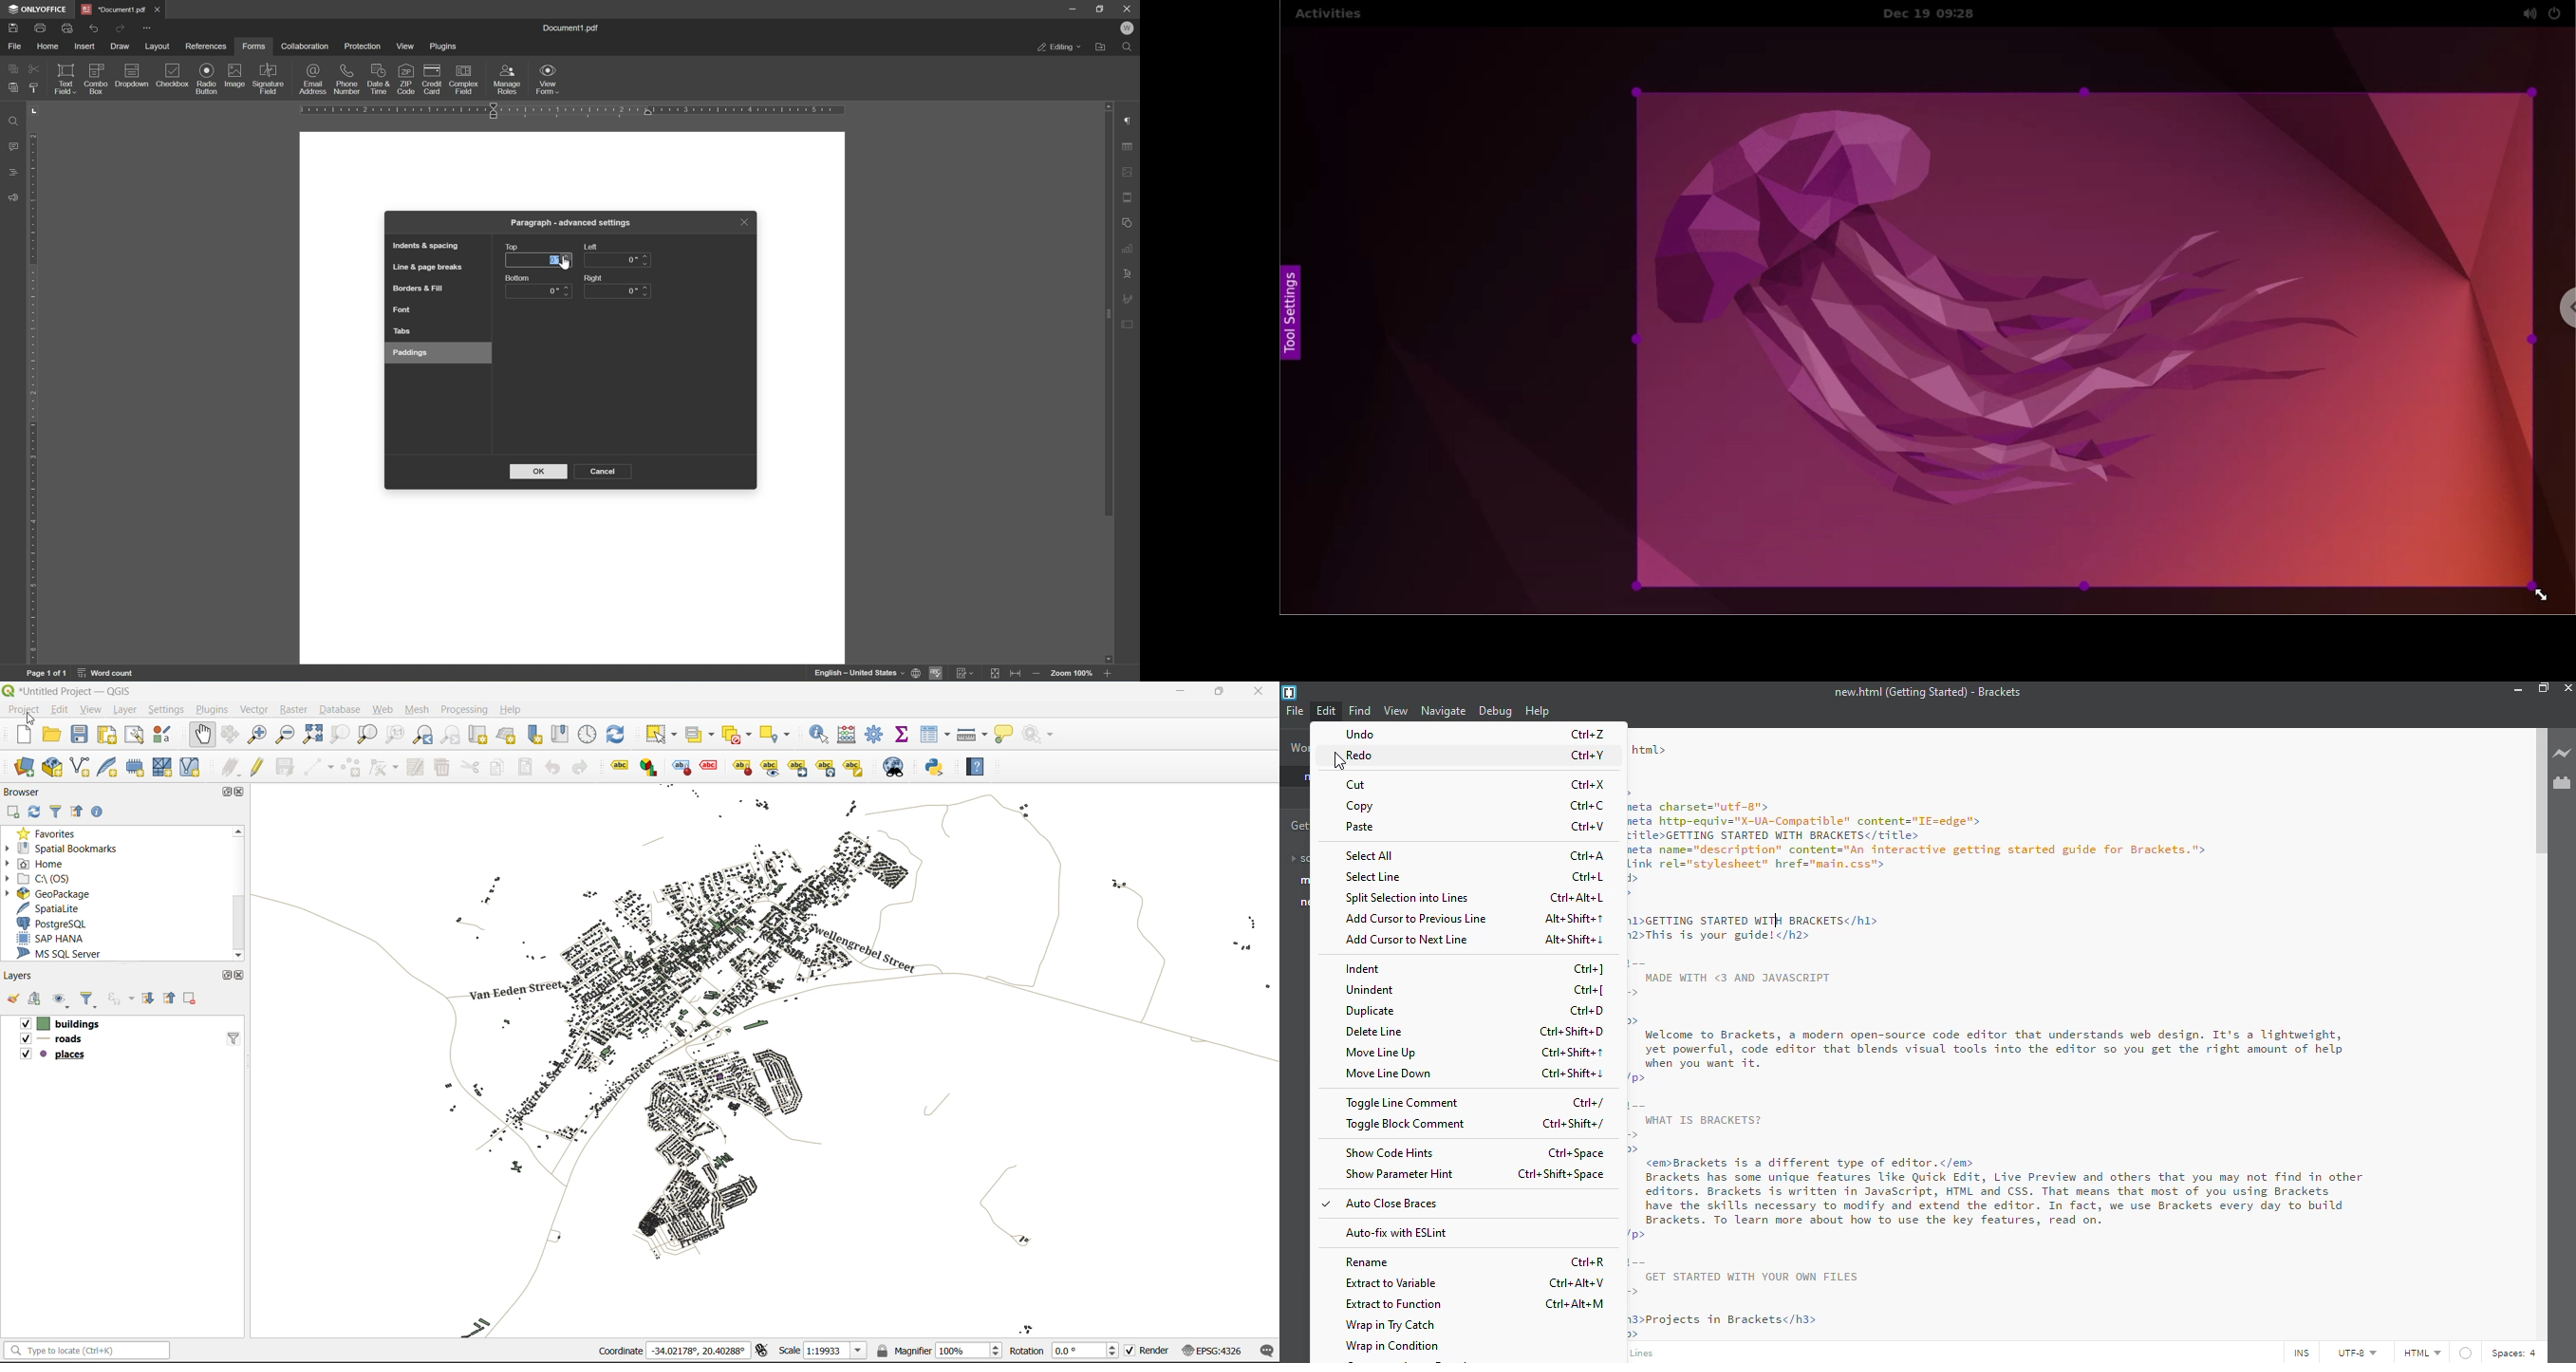 The height and width of the screenshot is (1372, 2576). I want to click on toggle line comment, so click(1406, 1103).